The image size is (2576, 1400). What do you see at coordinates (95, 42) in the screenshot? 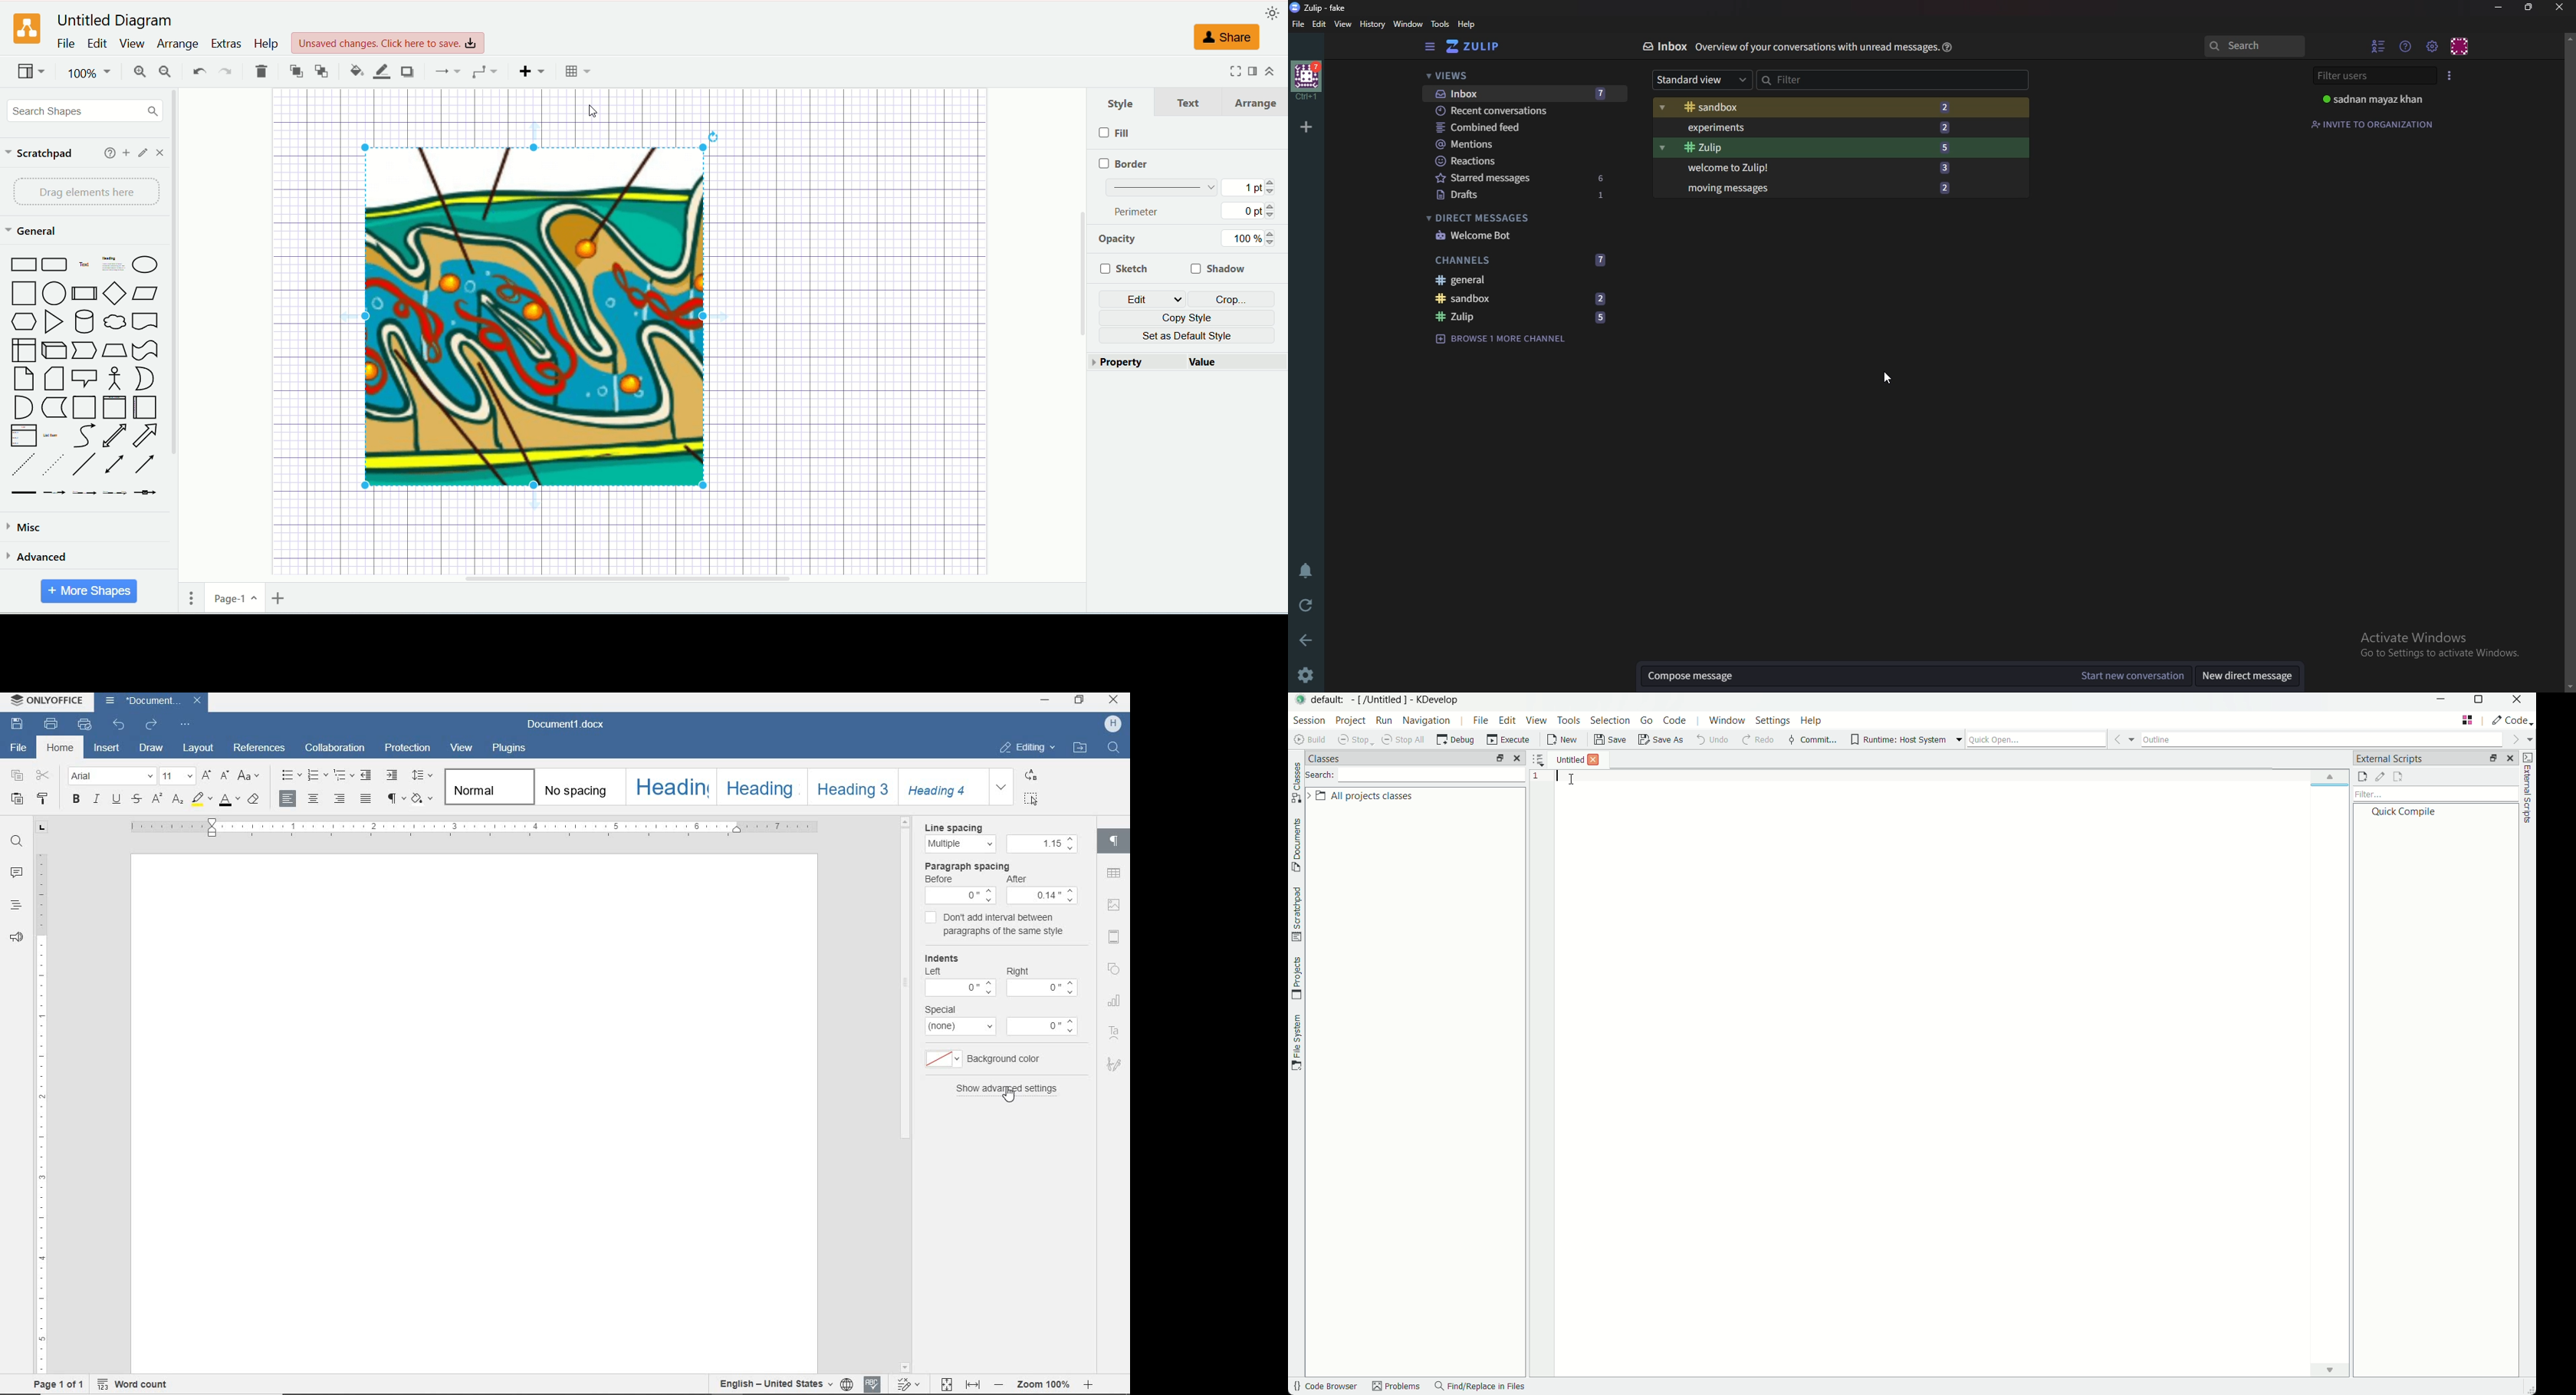
I see `edit` at bounding box center [95, 42].